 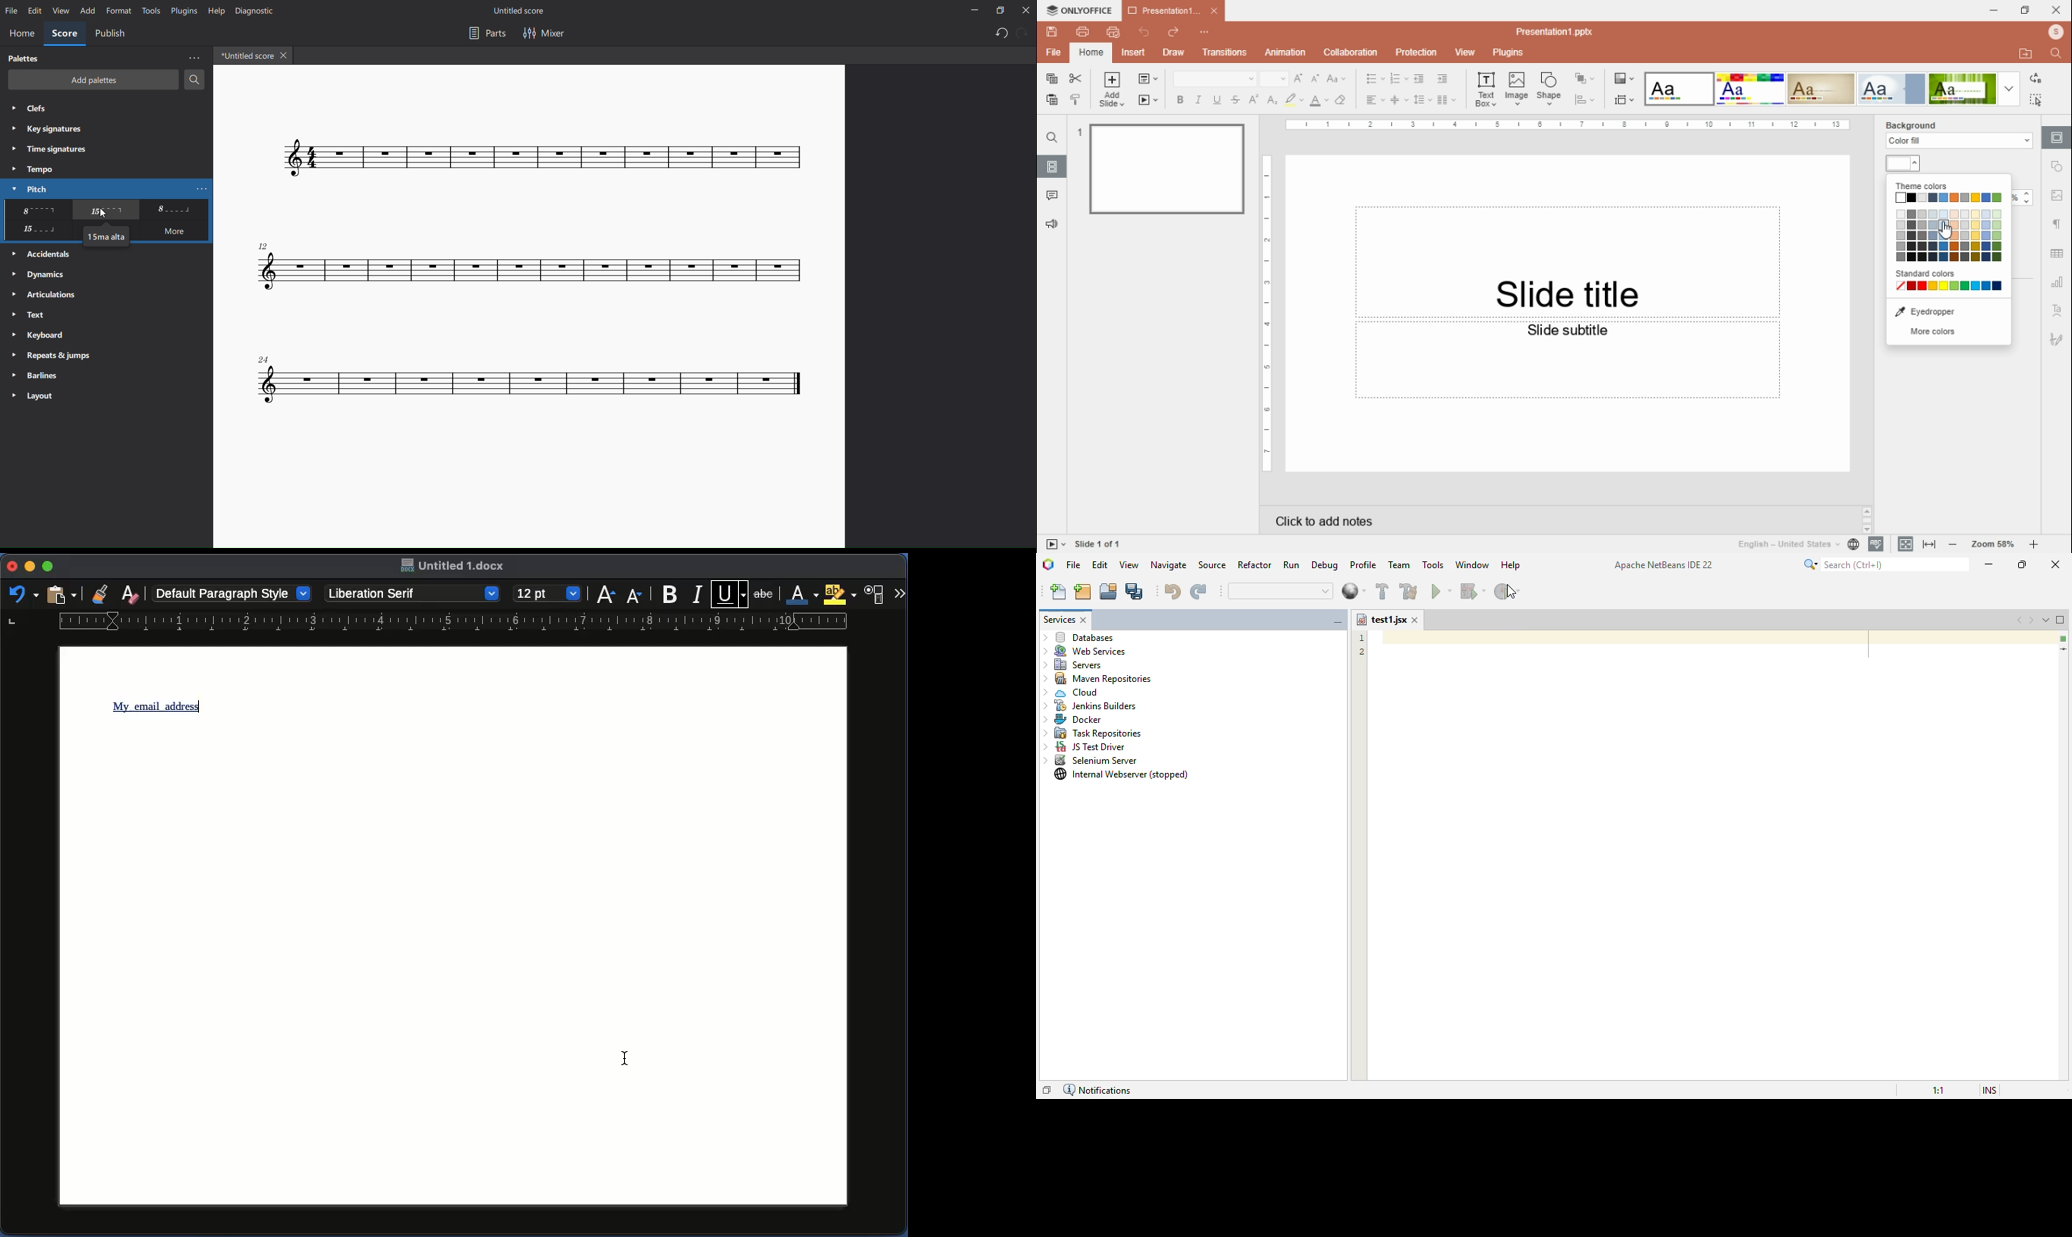 I want to click on scroll documents right, so click(x=2032, y=620).